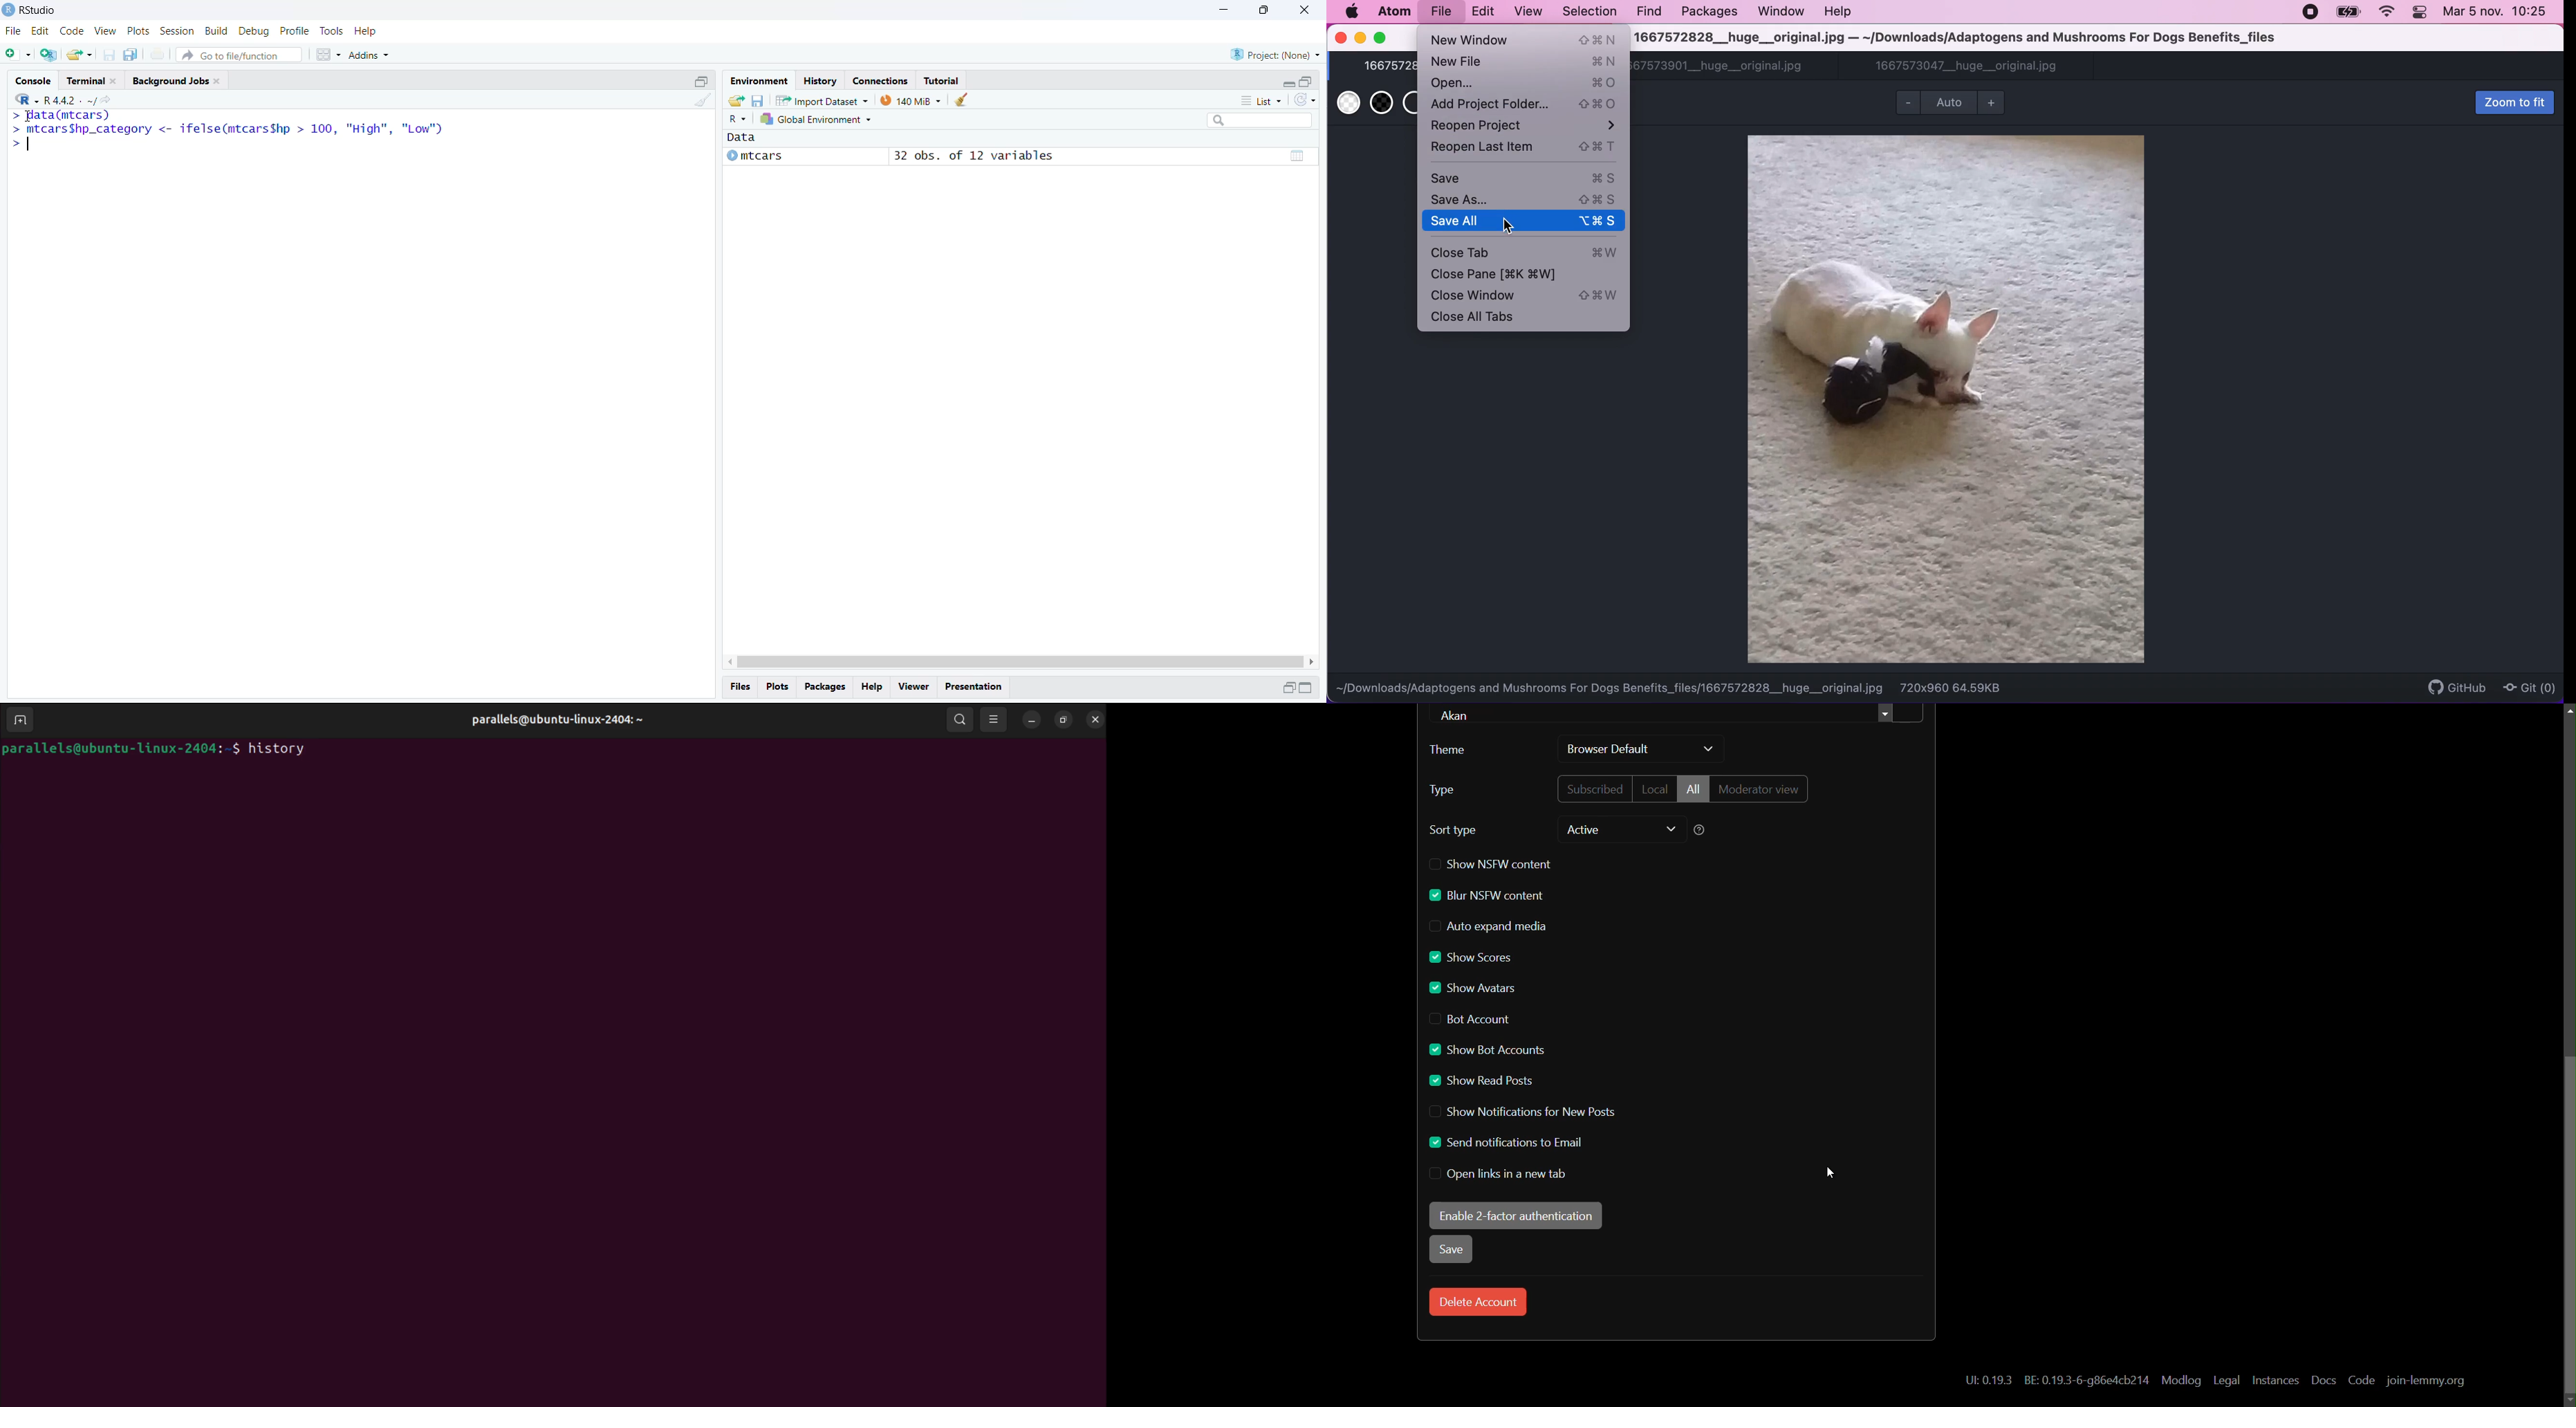  Describe the element at coordinates (734, 100) in the screenshot. I see `Load workspace` at that location.